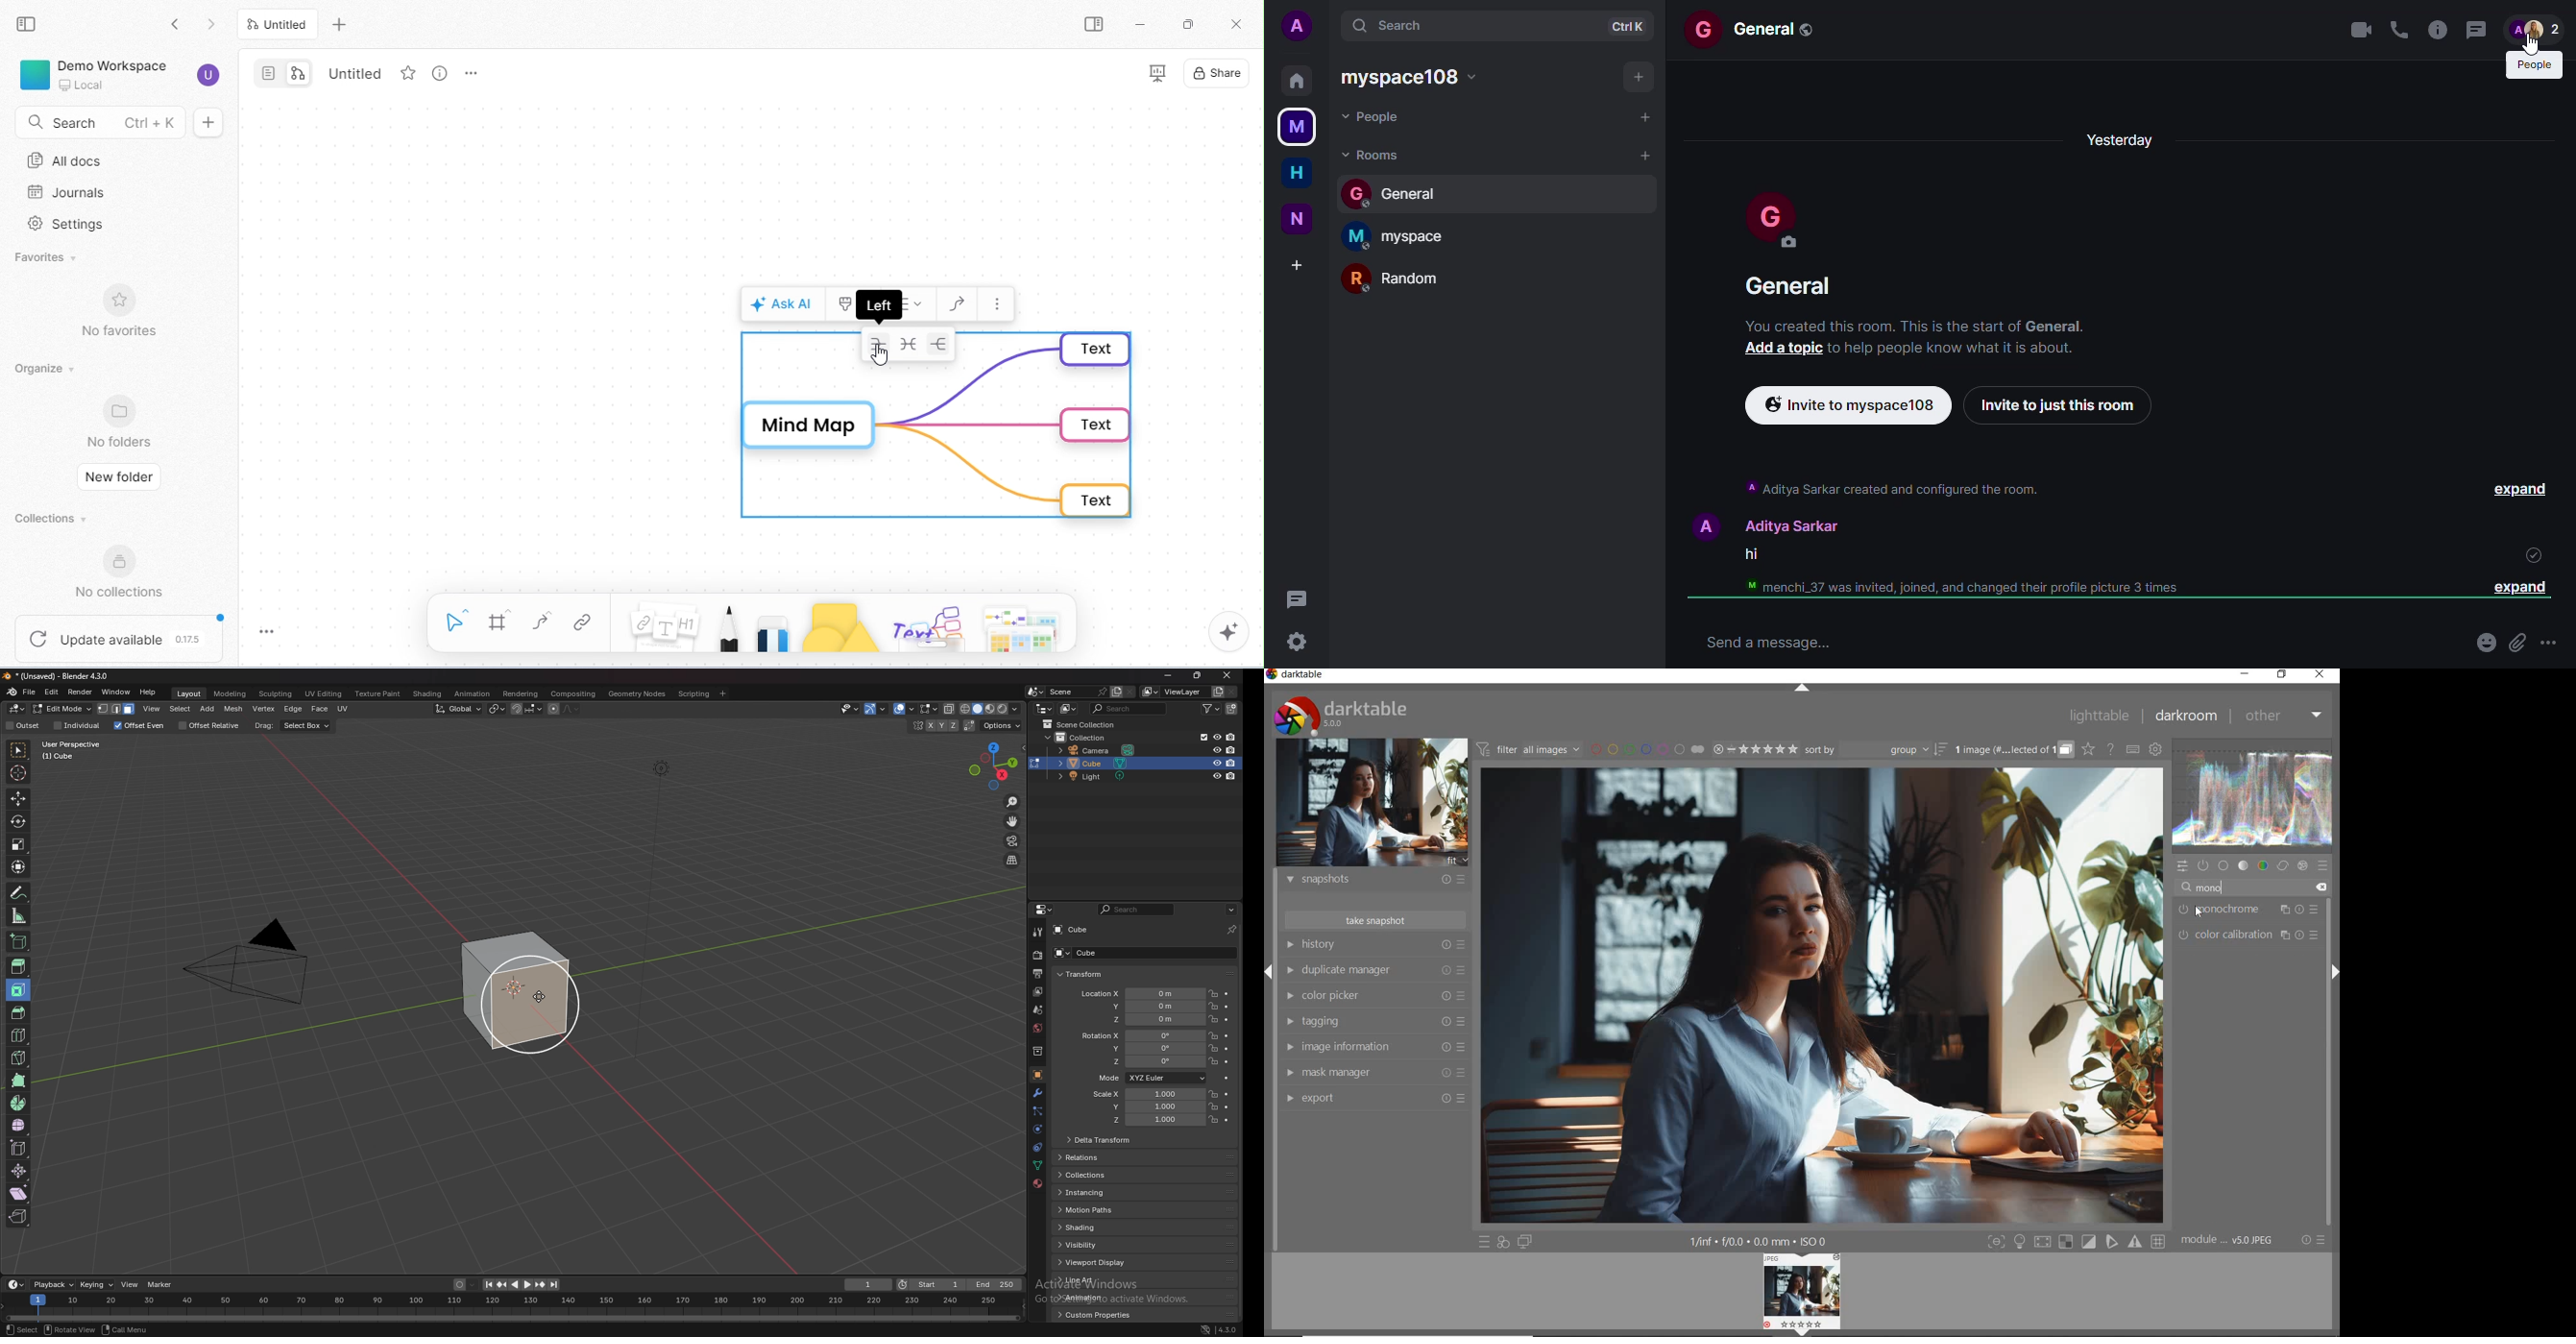 The width and height of the screenshot is (2576, 1344). What do you see at coordinates (17, 1217) in the screenshot?
I see `rip region` at bounding box center [17, 1217].